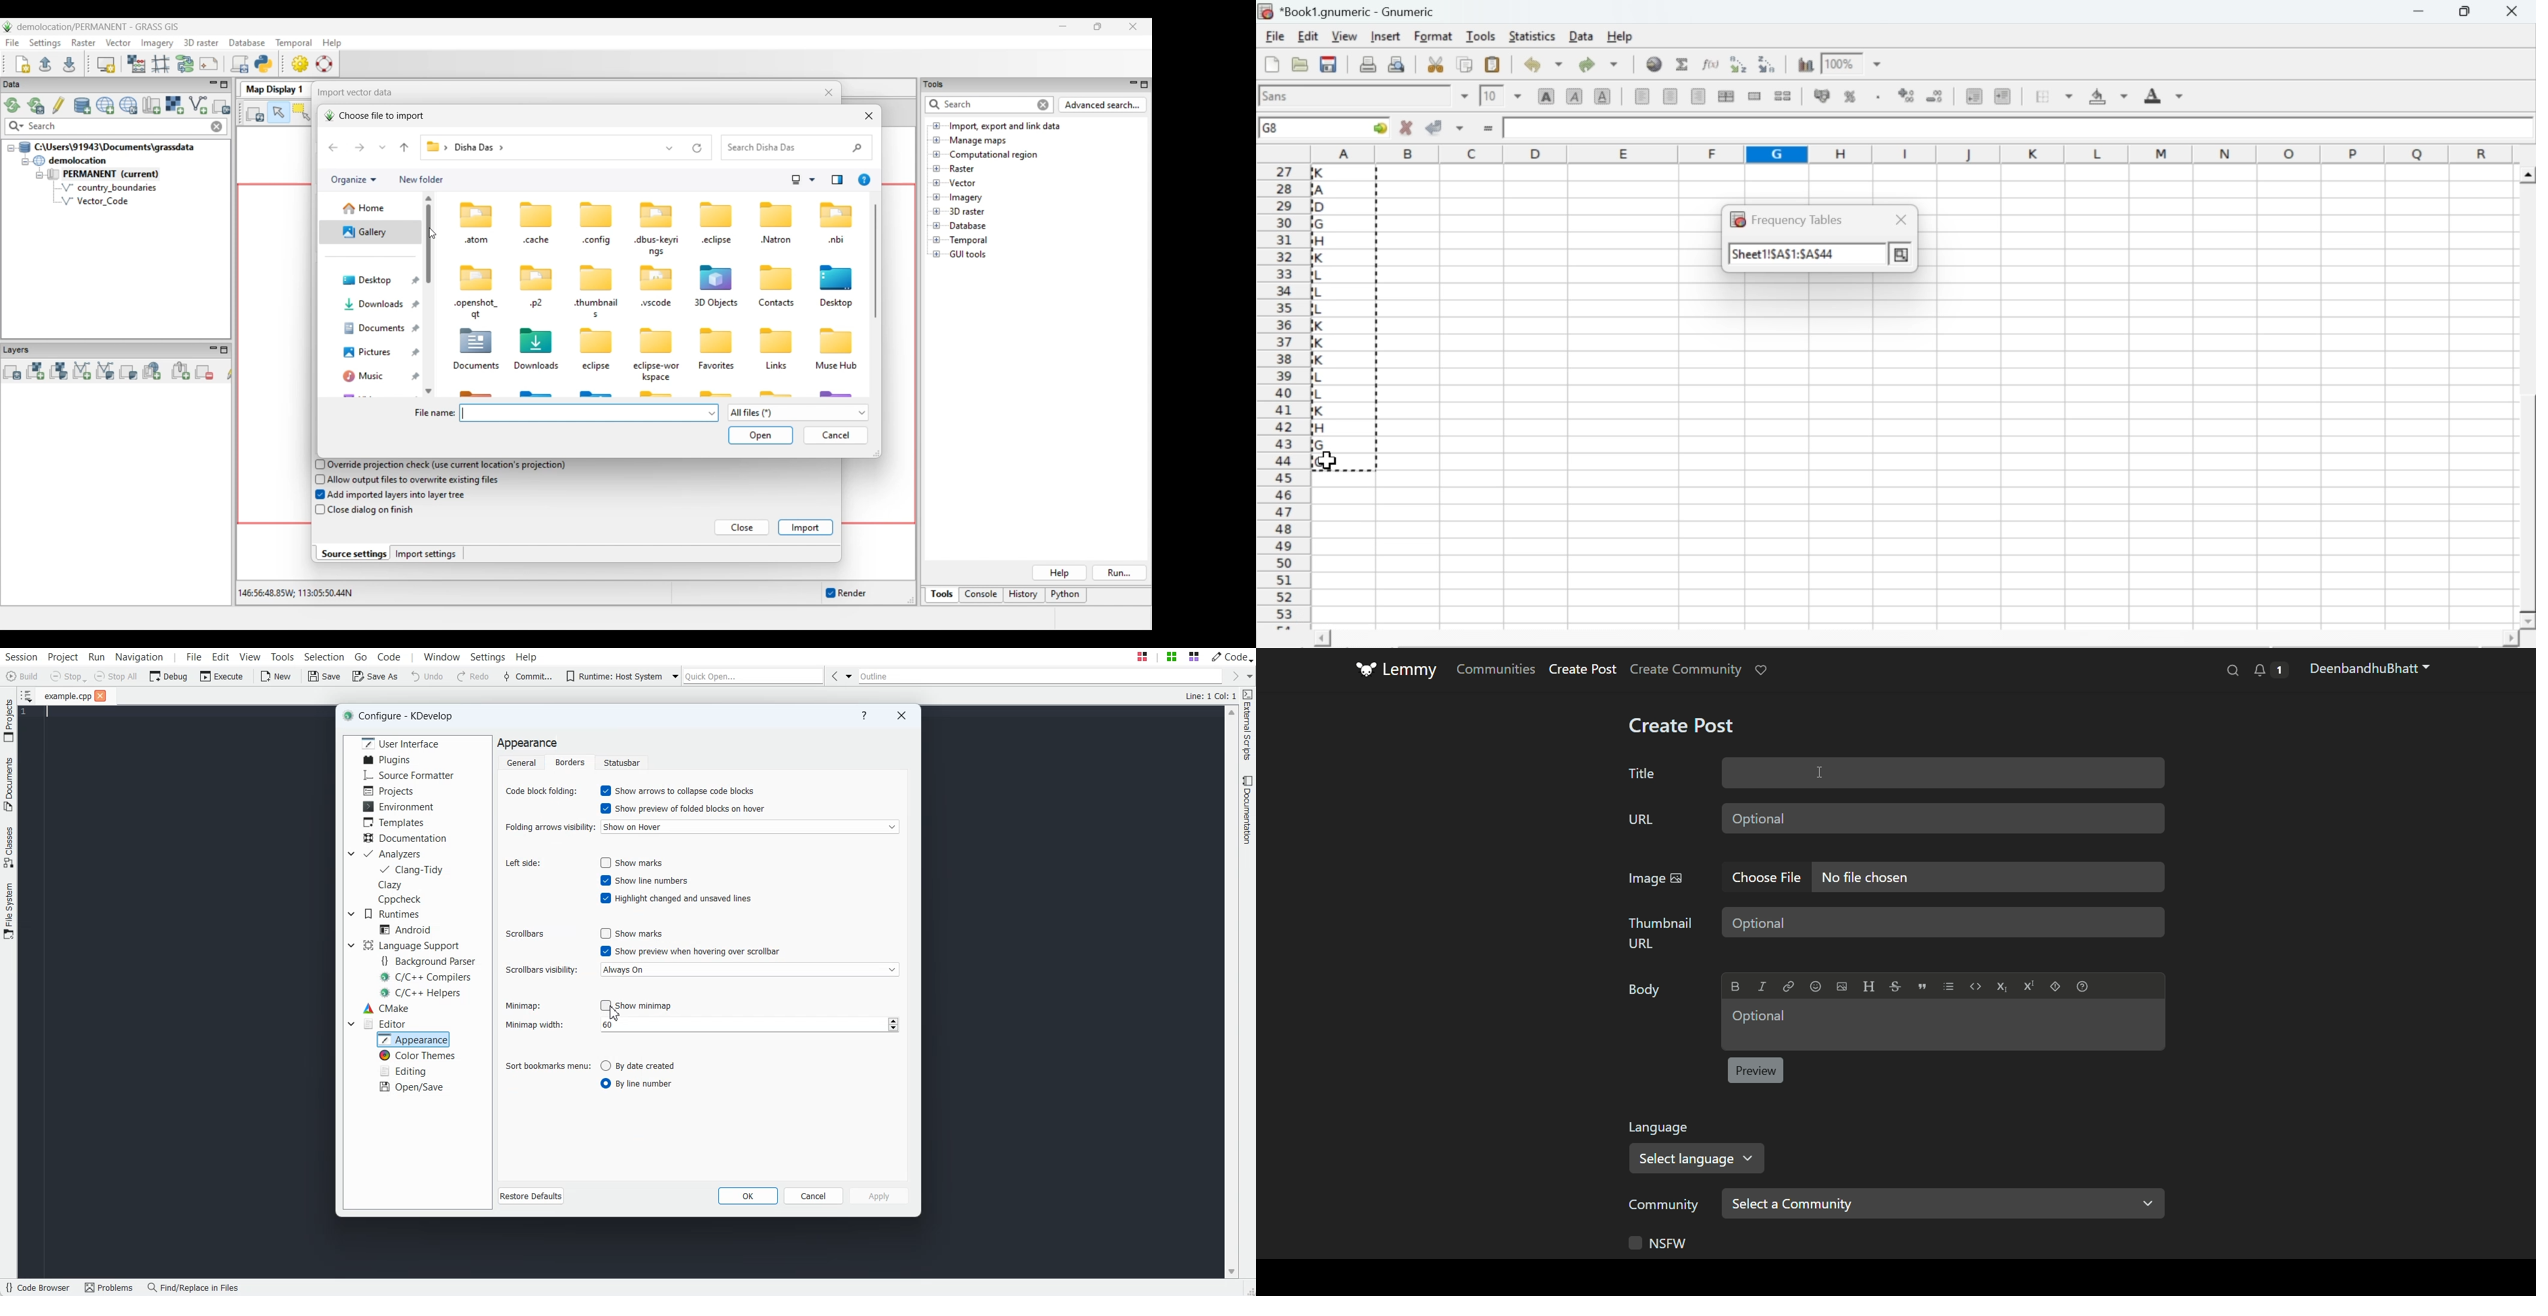  Describe the element at coordinates (430, 960) in the screenshot. I see `Background Parser` at that location.